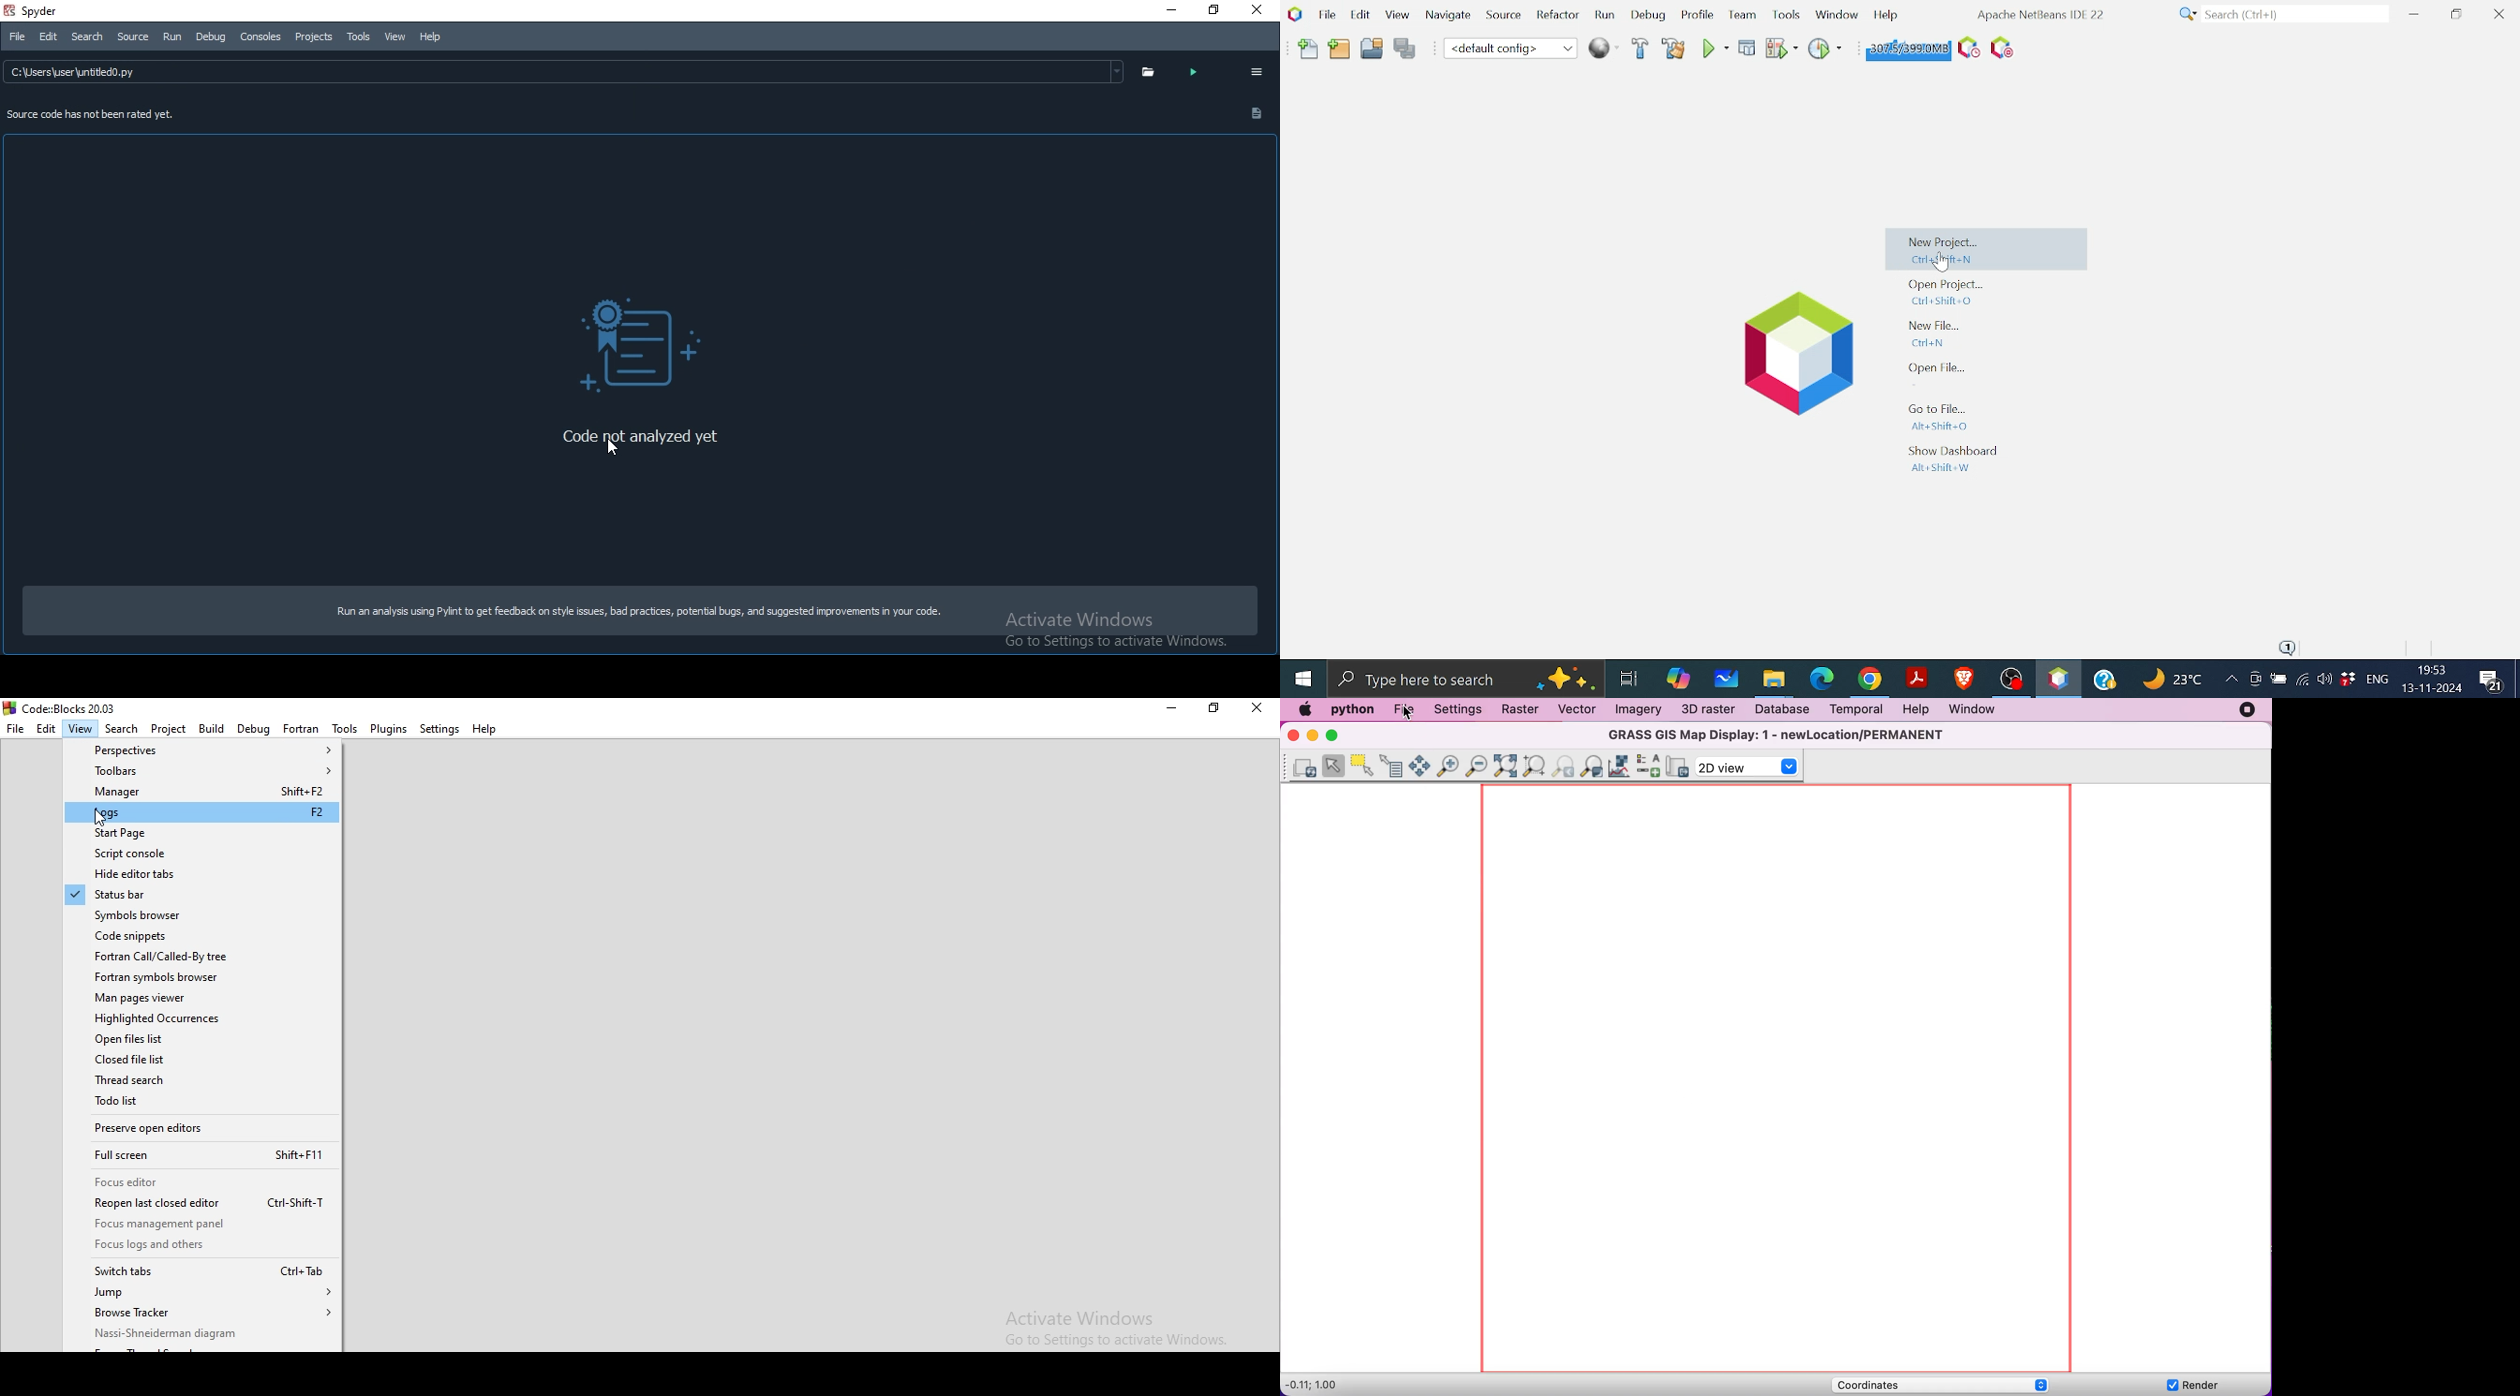 The image size is (2520, 1400). What do you see at coordinates (635, 614) in the screenshot?
I see `Run an analysis using Pyint to get feedback on style issues, bad practices, potential bugs, and suggested improvements in your code.` at bounding box center [635, 614].